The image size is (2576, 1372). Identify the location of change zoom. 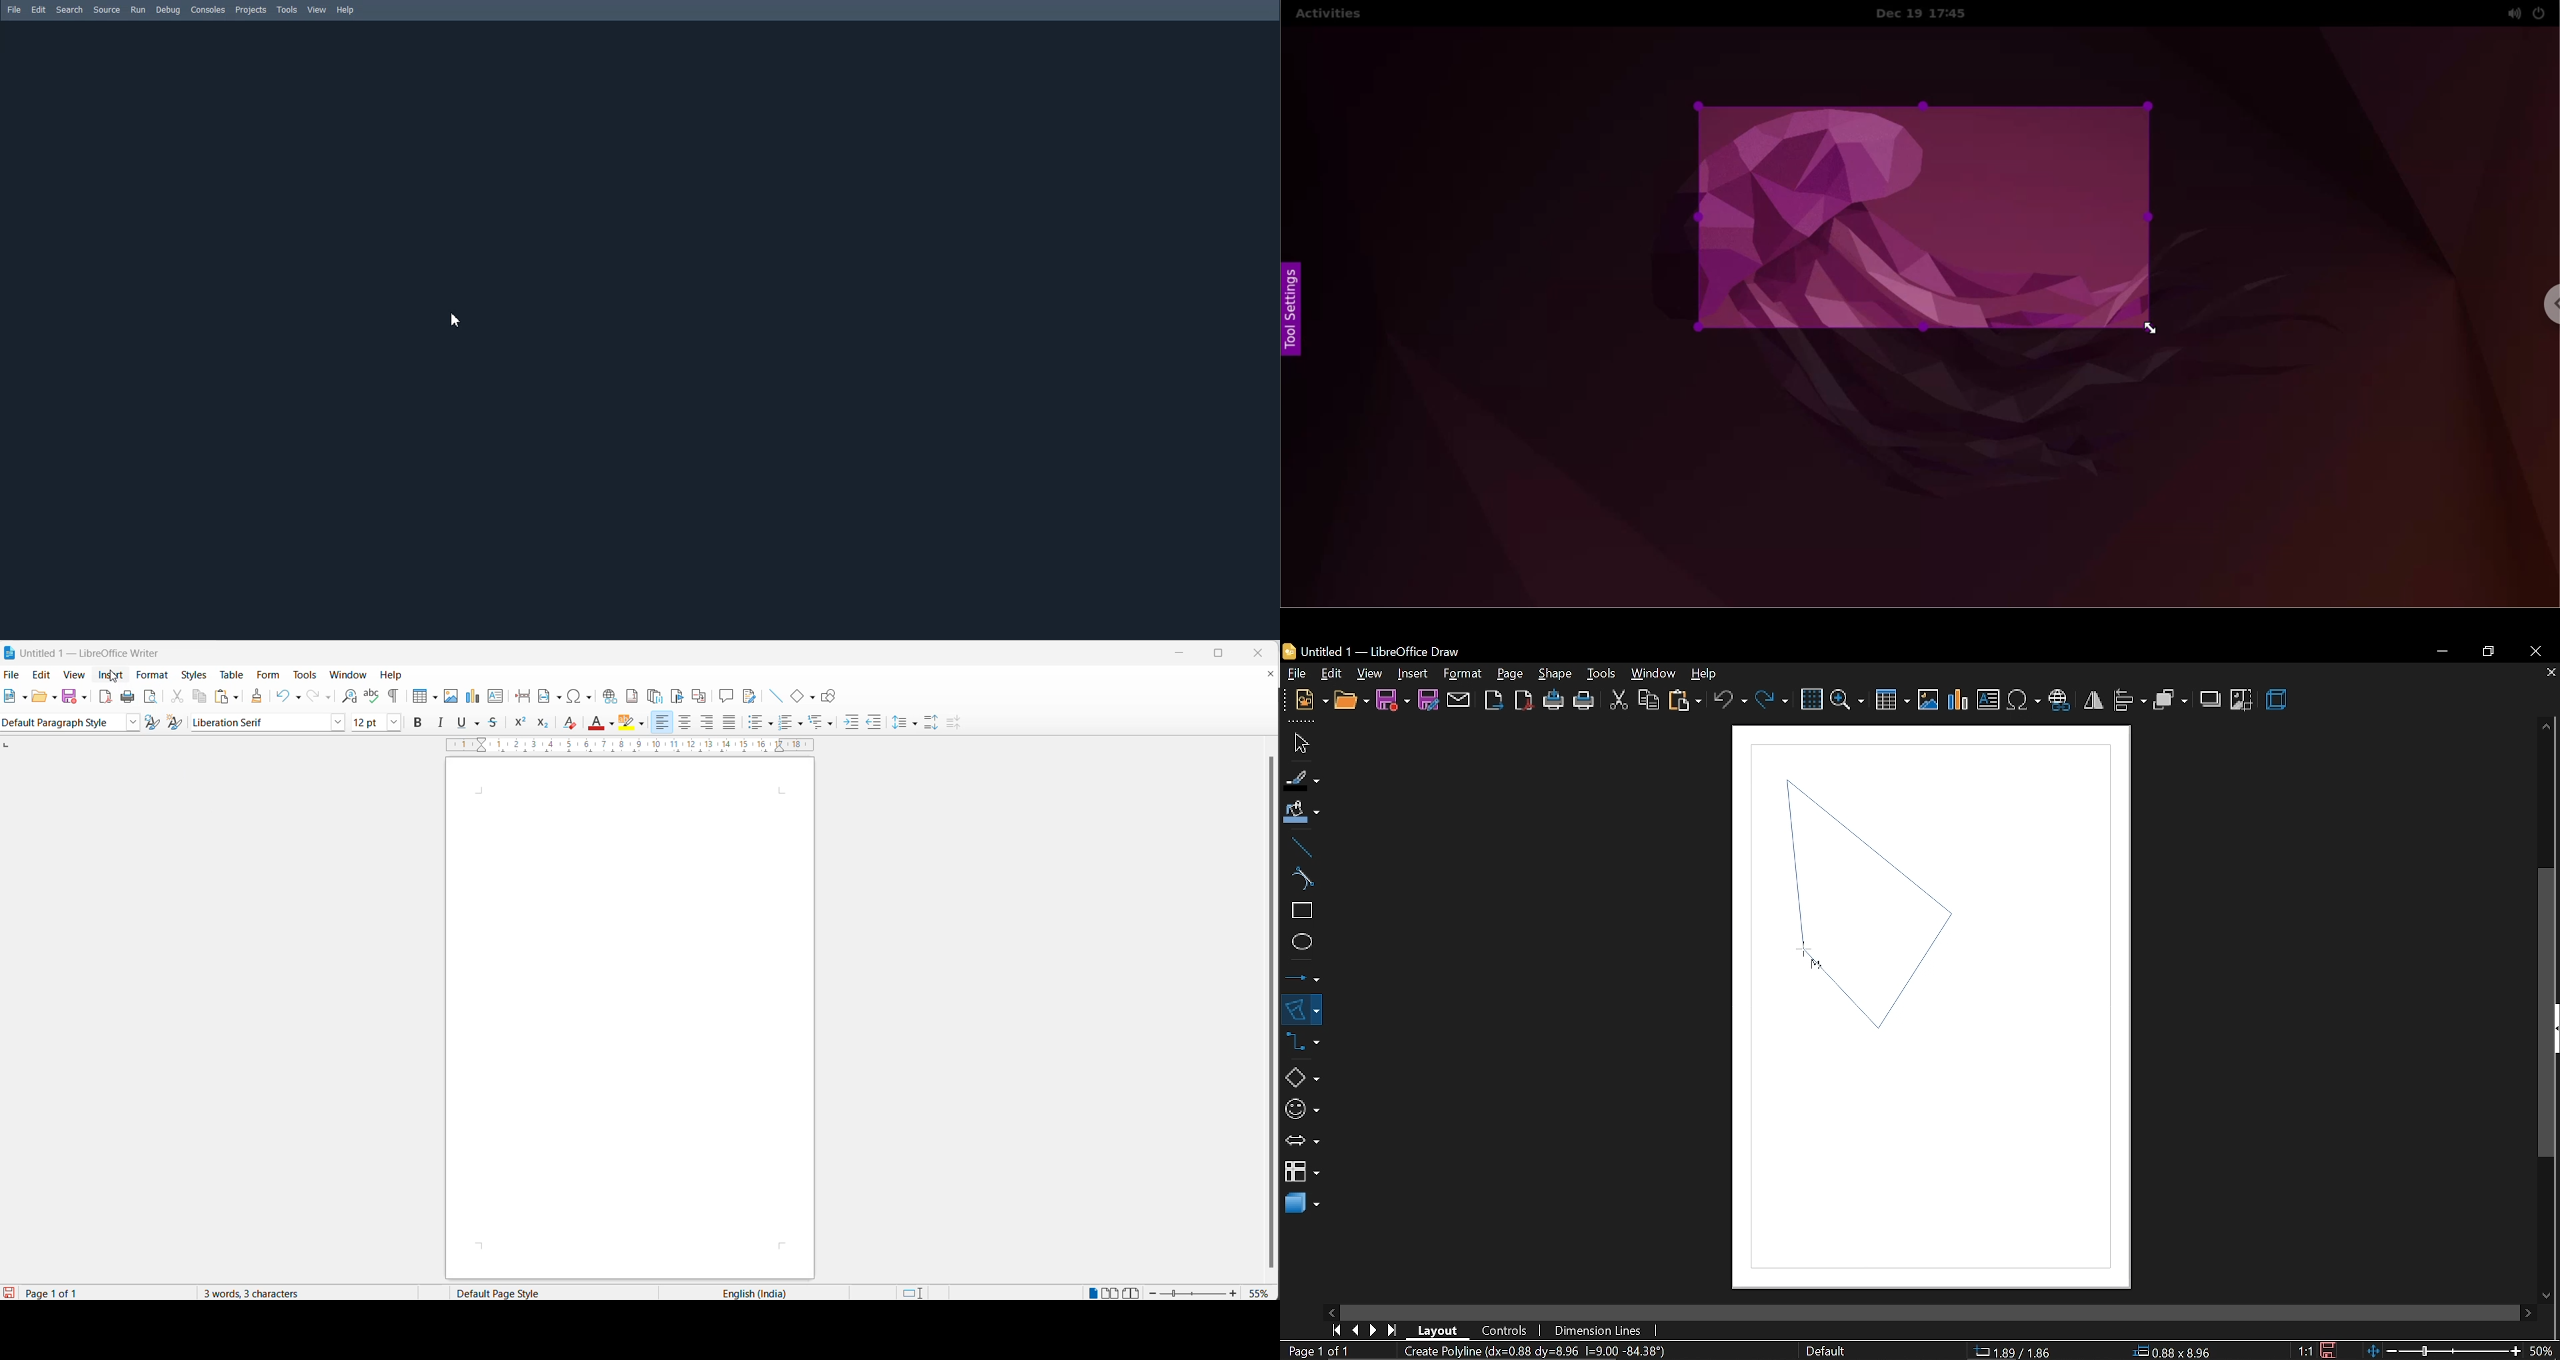
(2443, 1349).